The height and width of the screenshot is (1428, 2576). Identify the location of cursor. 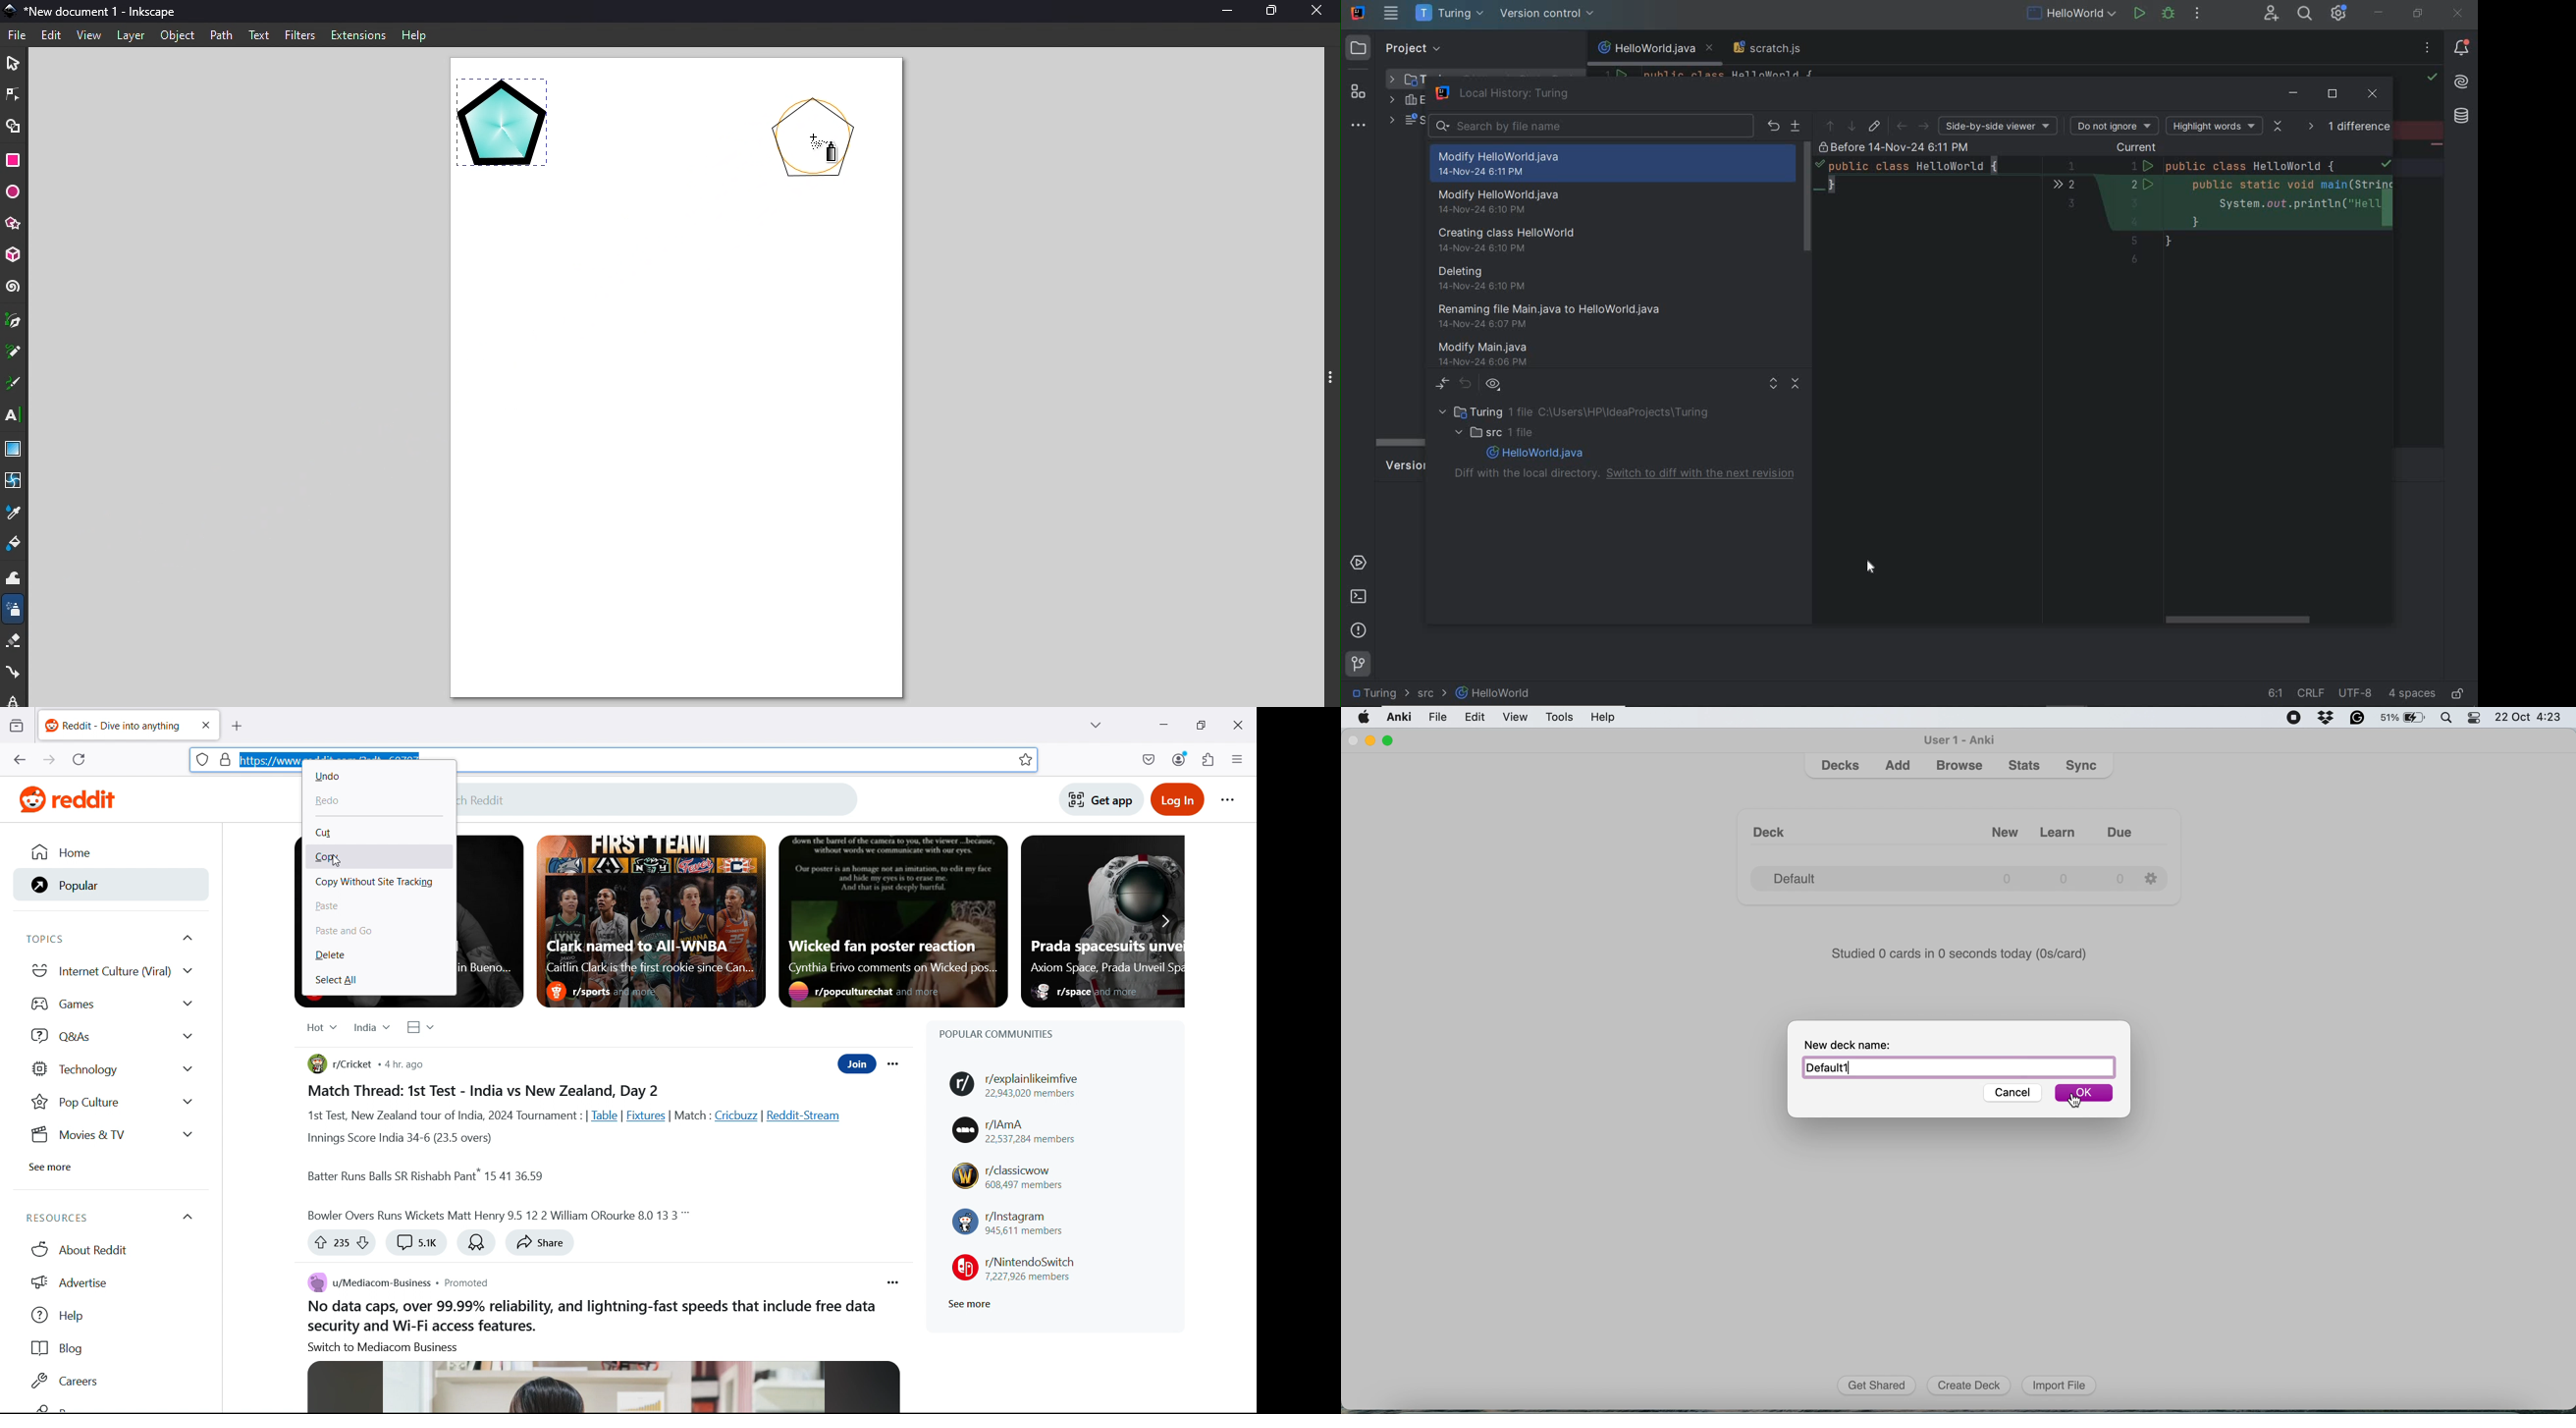
(2075, 1098).